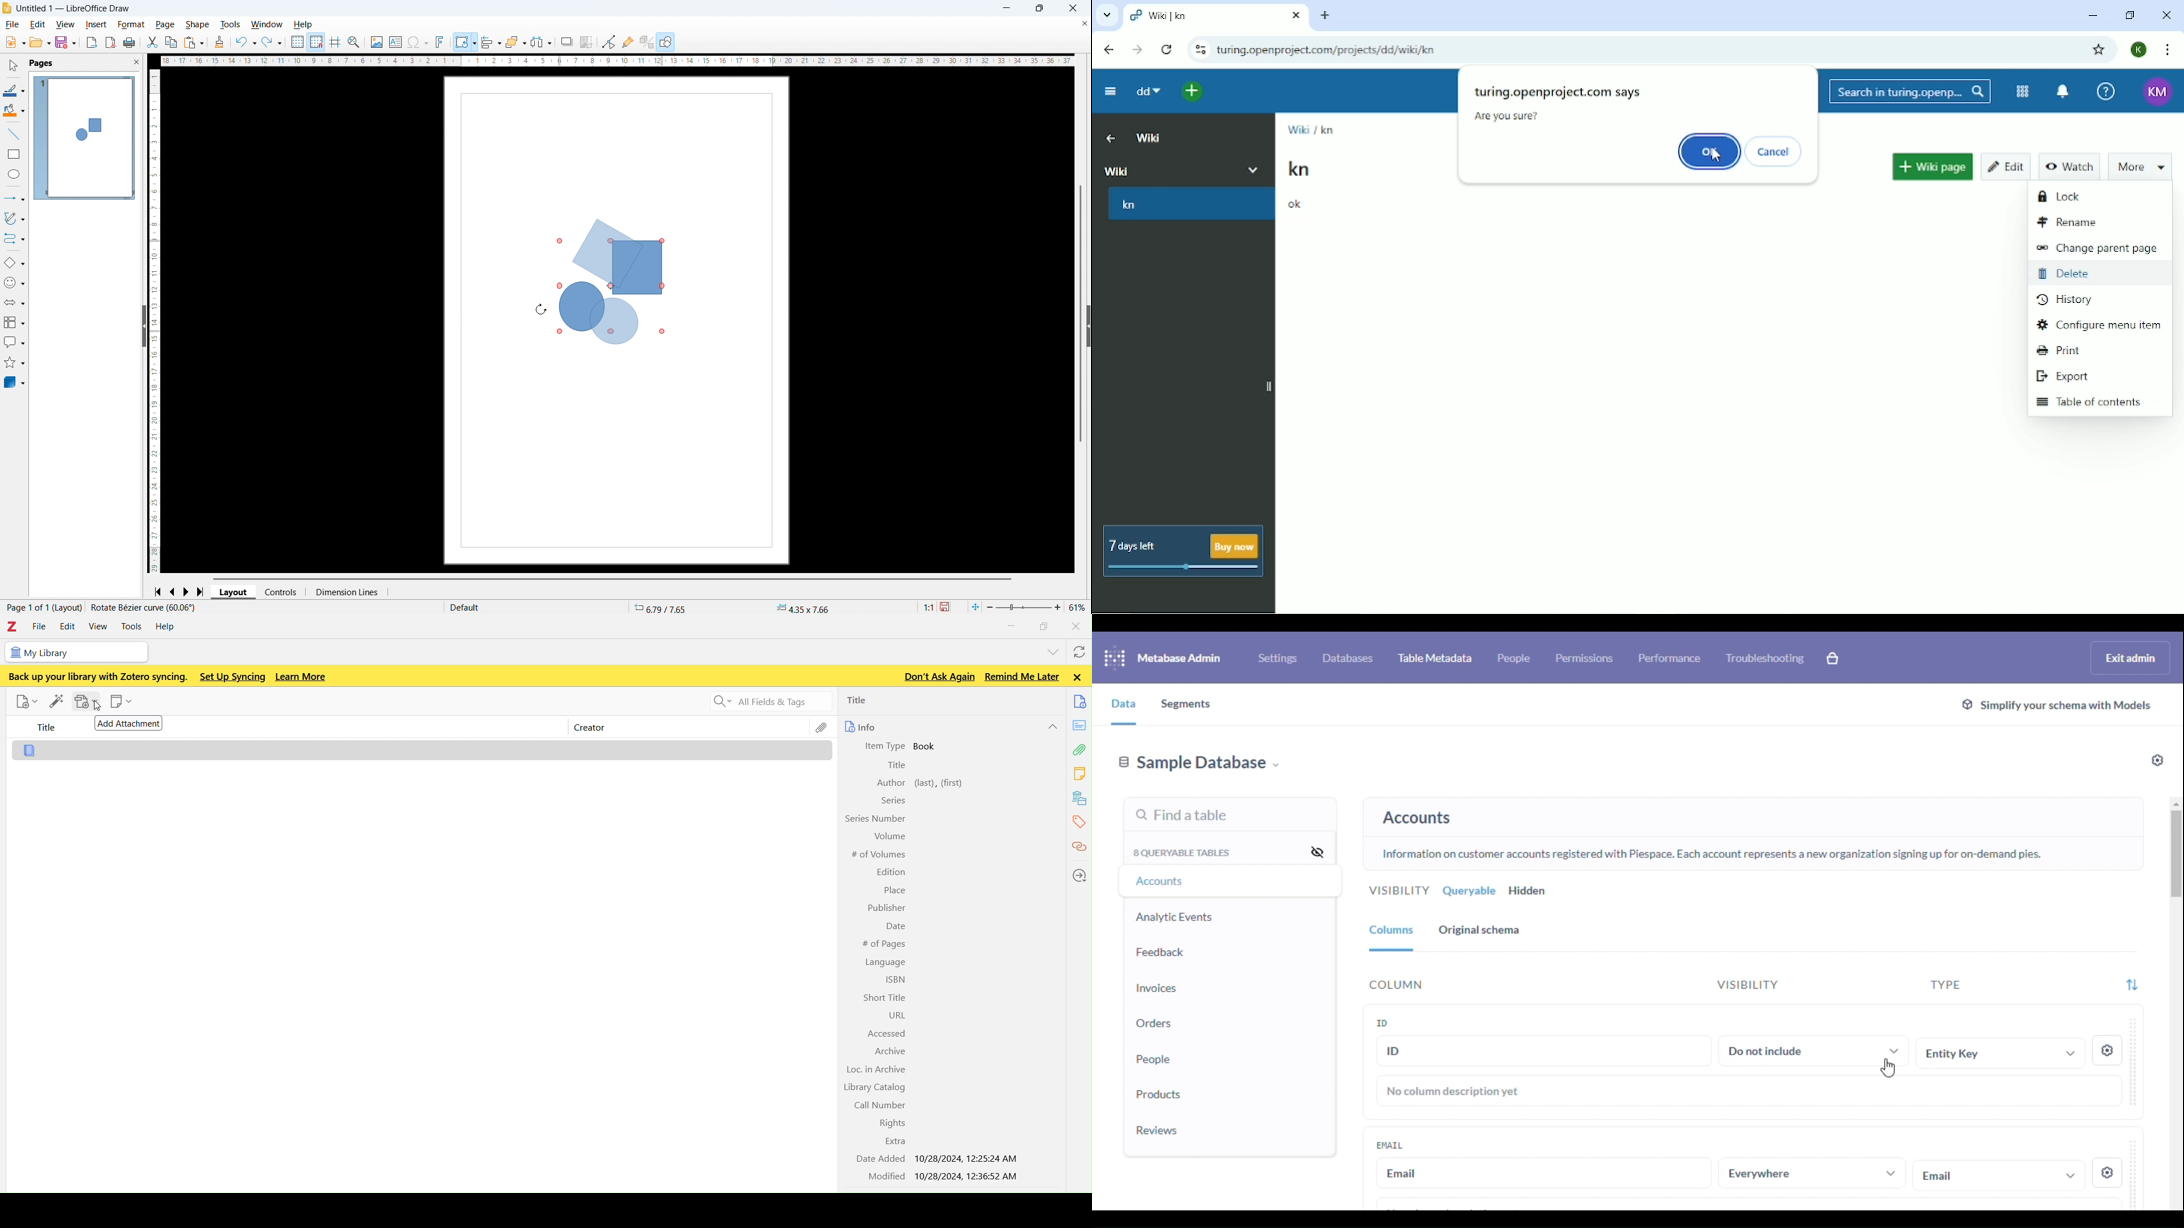 This screenshot has height=1232, width=2184. I want to click on email, so click(1998, 1175).